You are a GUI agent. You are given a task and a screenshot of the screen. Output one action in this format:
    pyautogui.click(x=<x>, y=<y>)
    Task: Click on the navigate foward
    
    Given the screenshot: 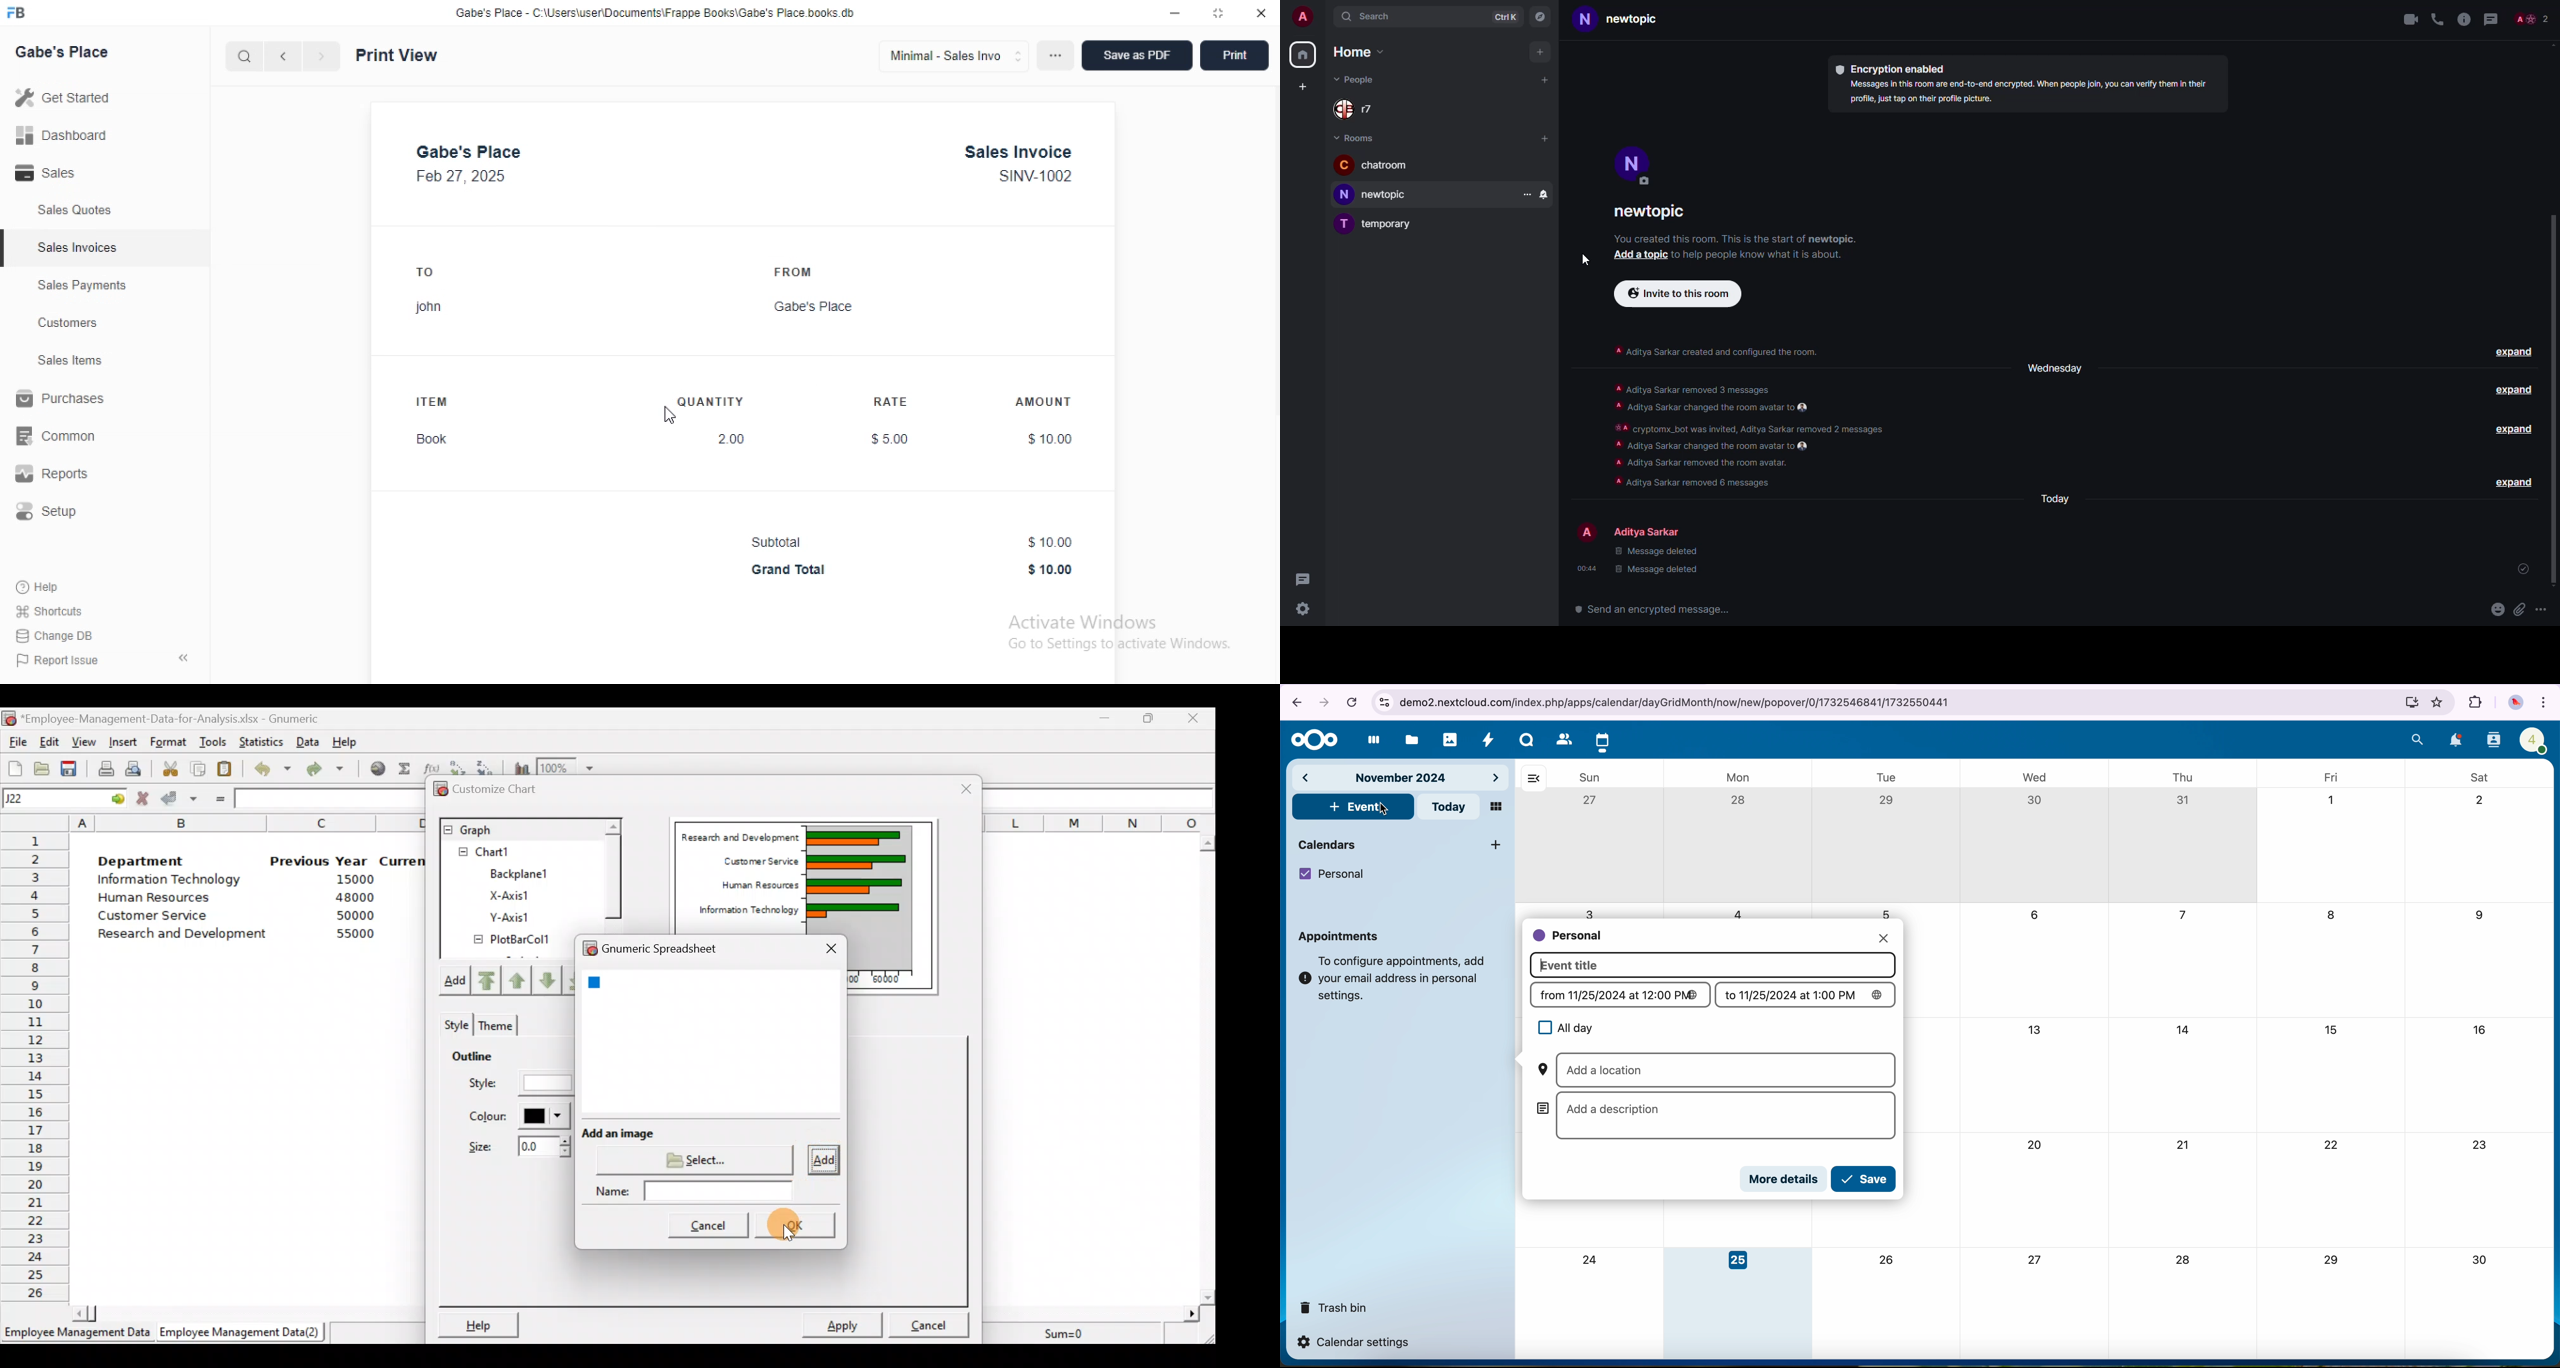 What is the action you would take?
    pyautogui.click(x=1322, y=704)
    